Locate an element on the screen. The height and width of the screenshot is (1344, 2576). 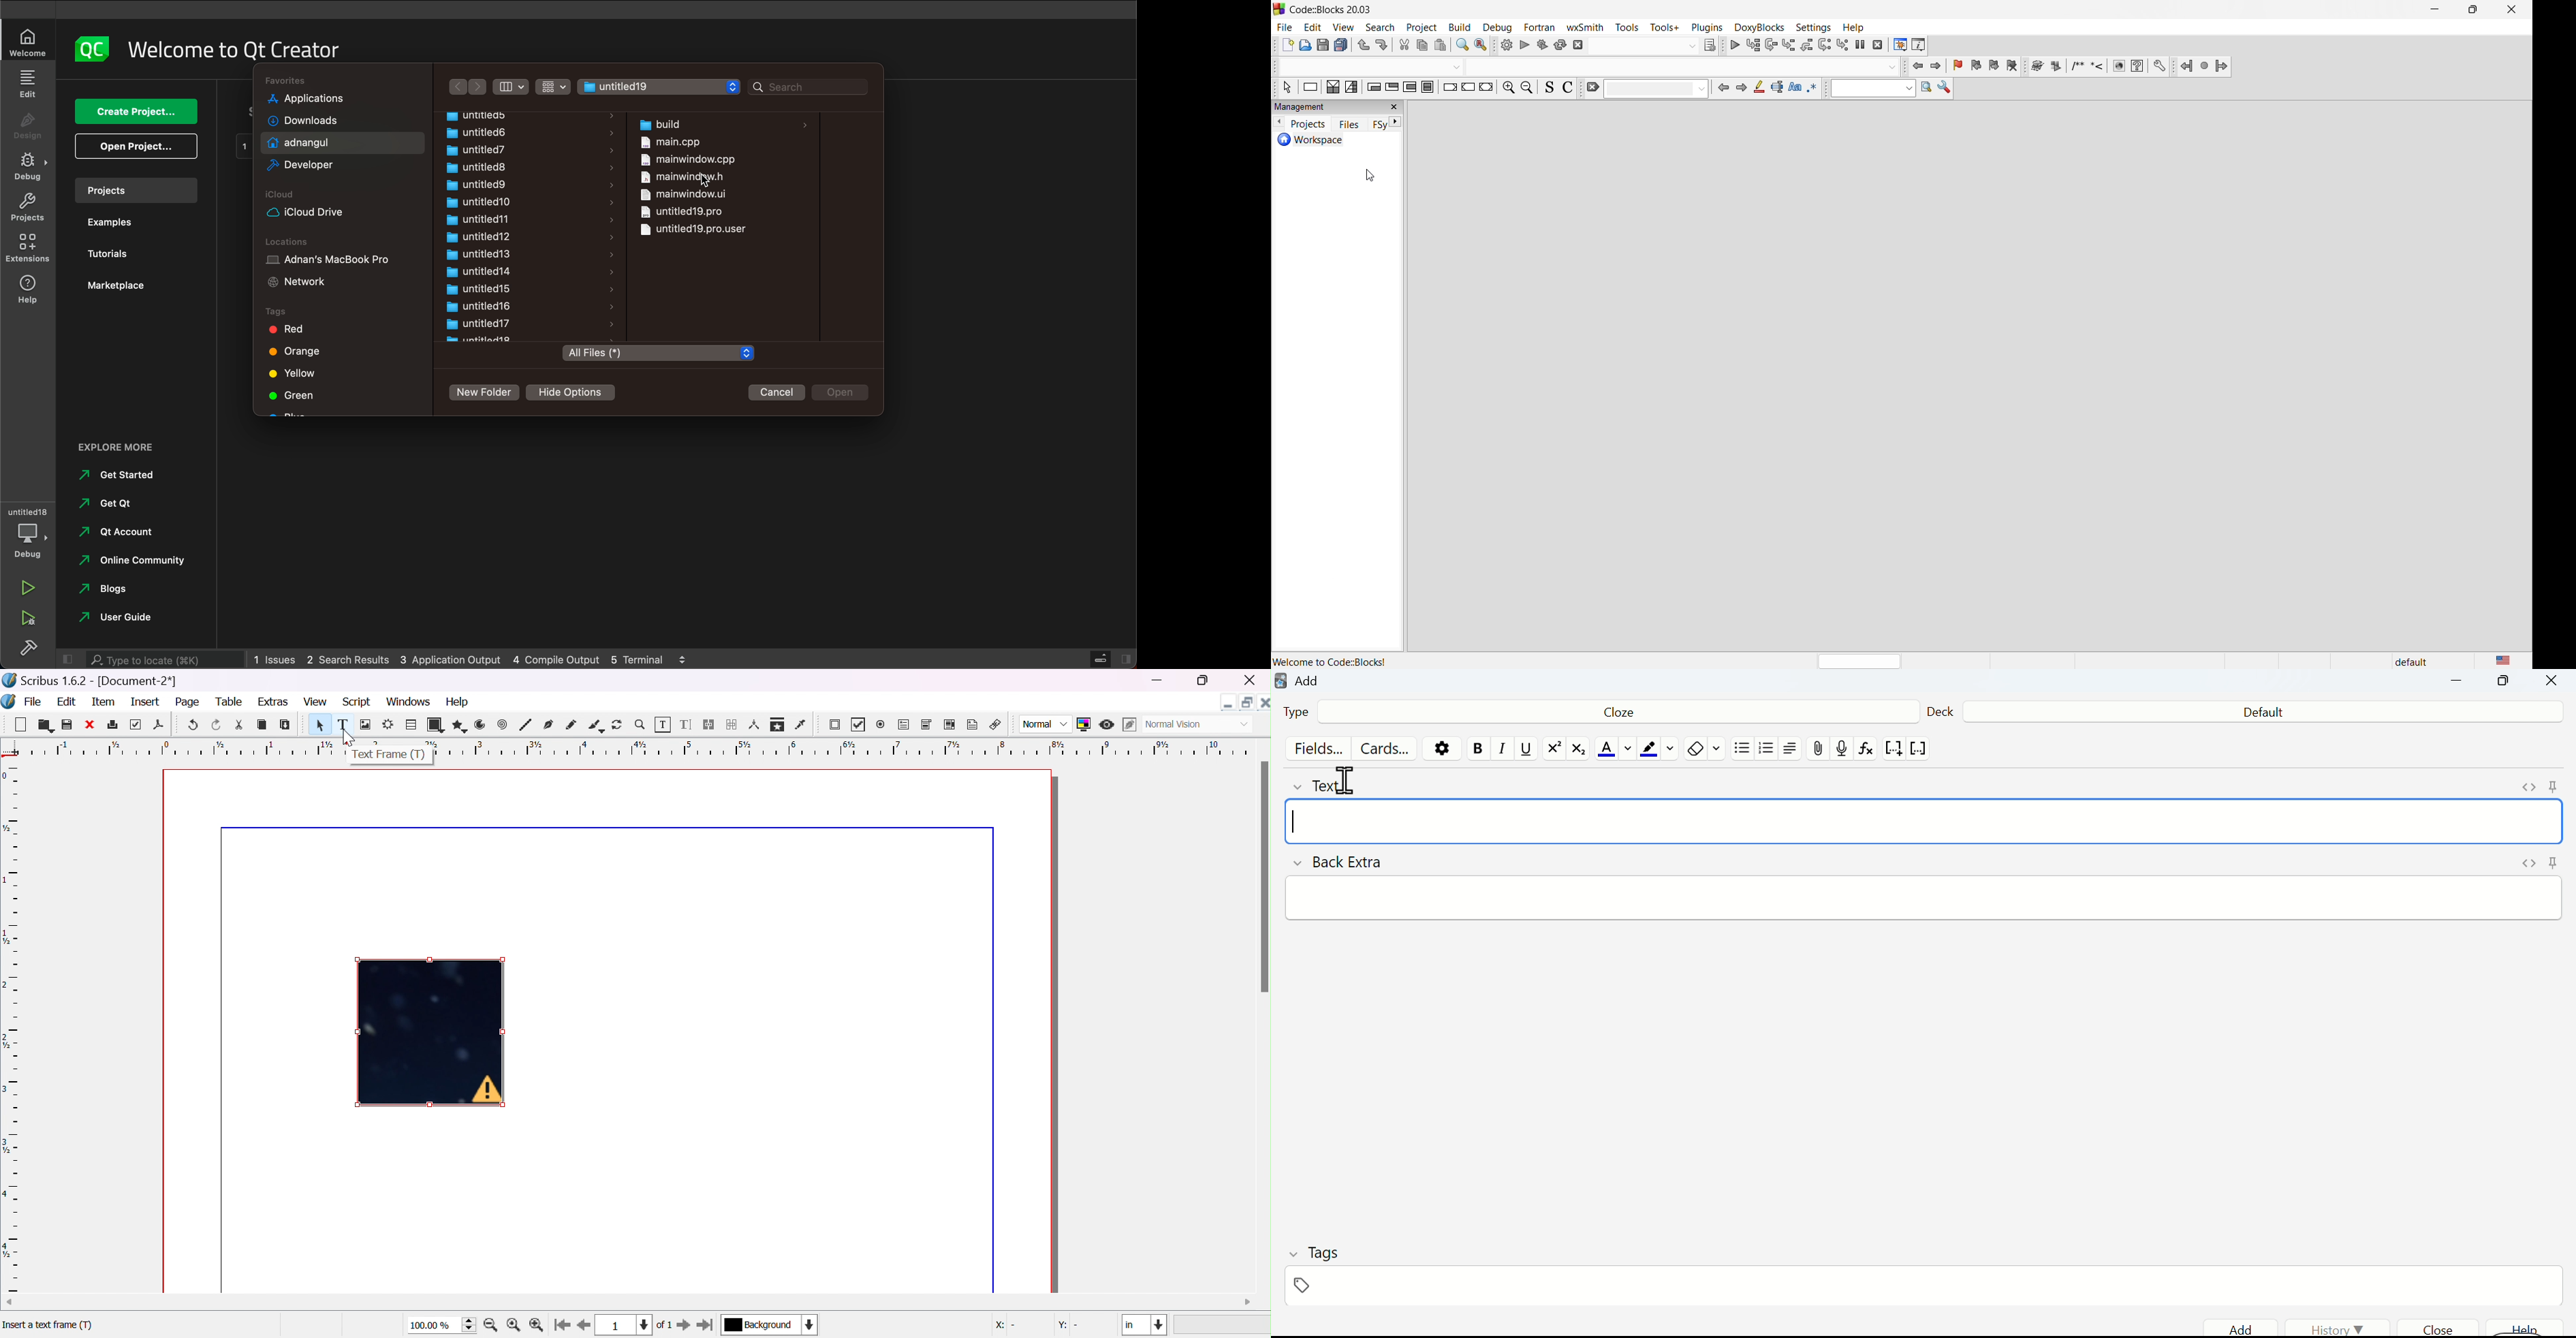
mainwindow is located at coordinates (686, 177).